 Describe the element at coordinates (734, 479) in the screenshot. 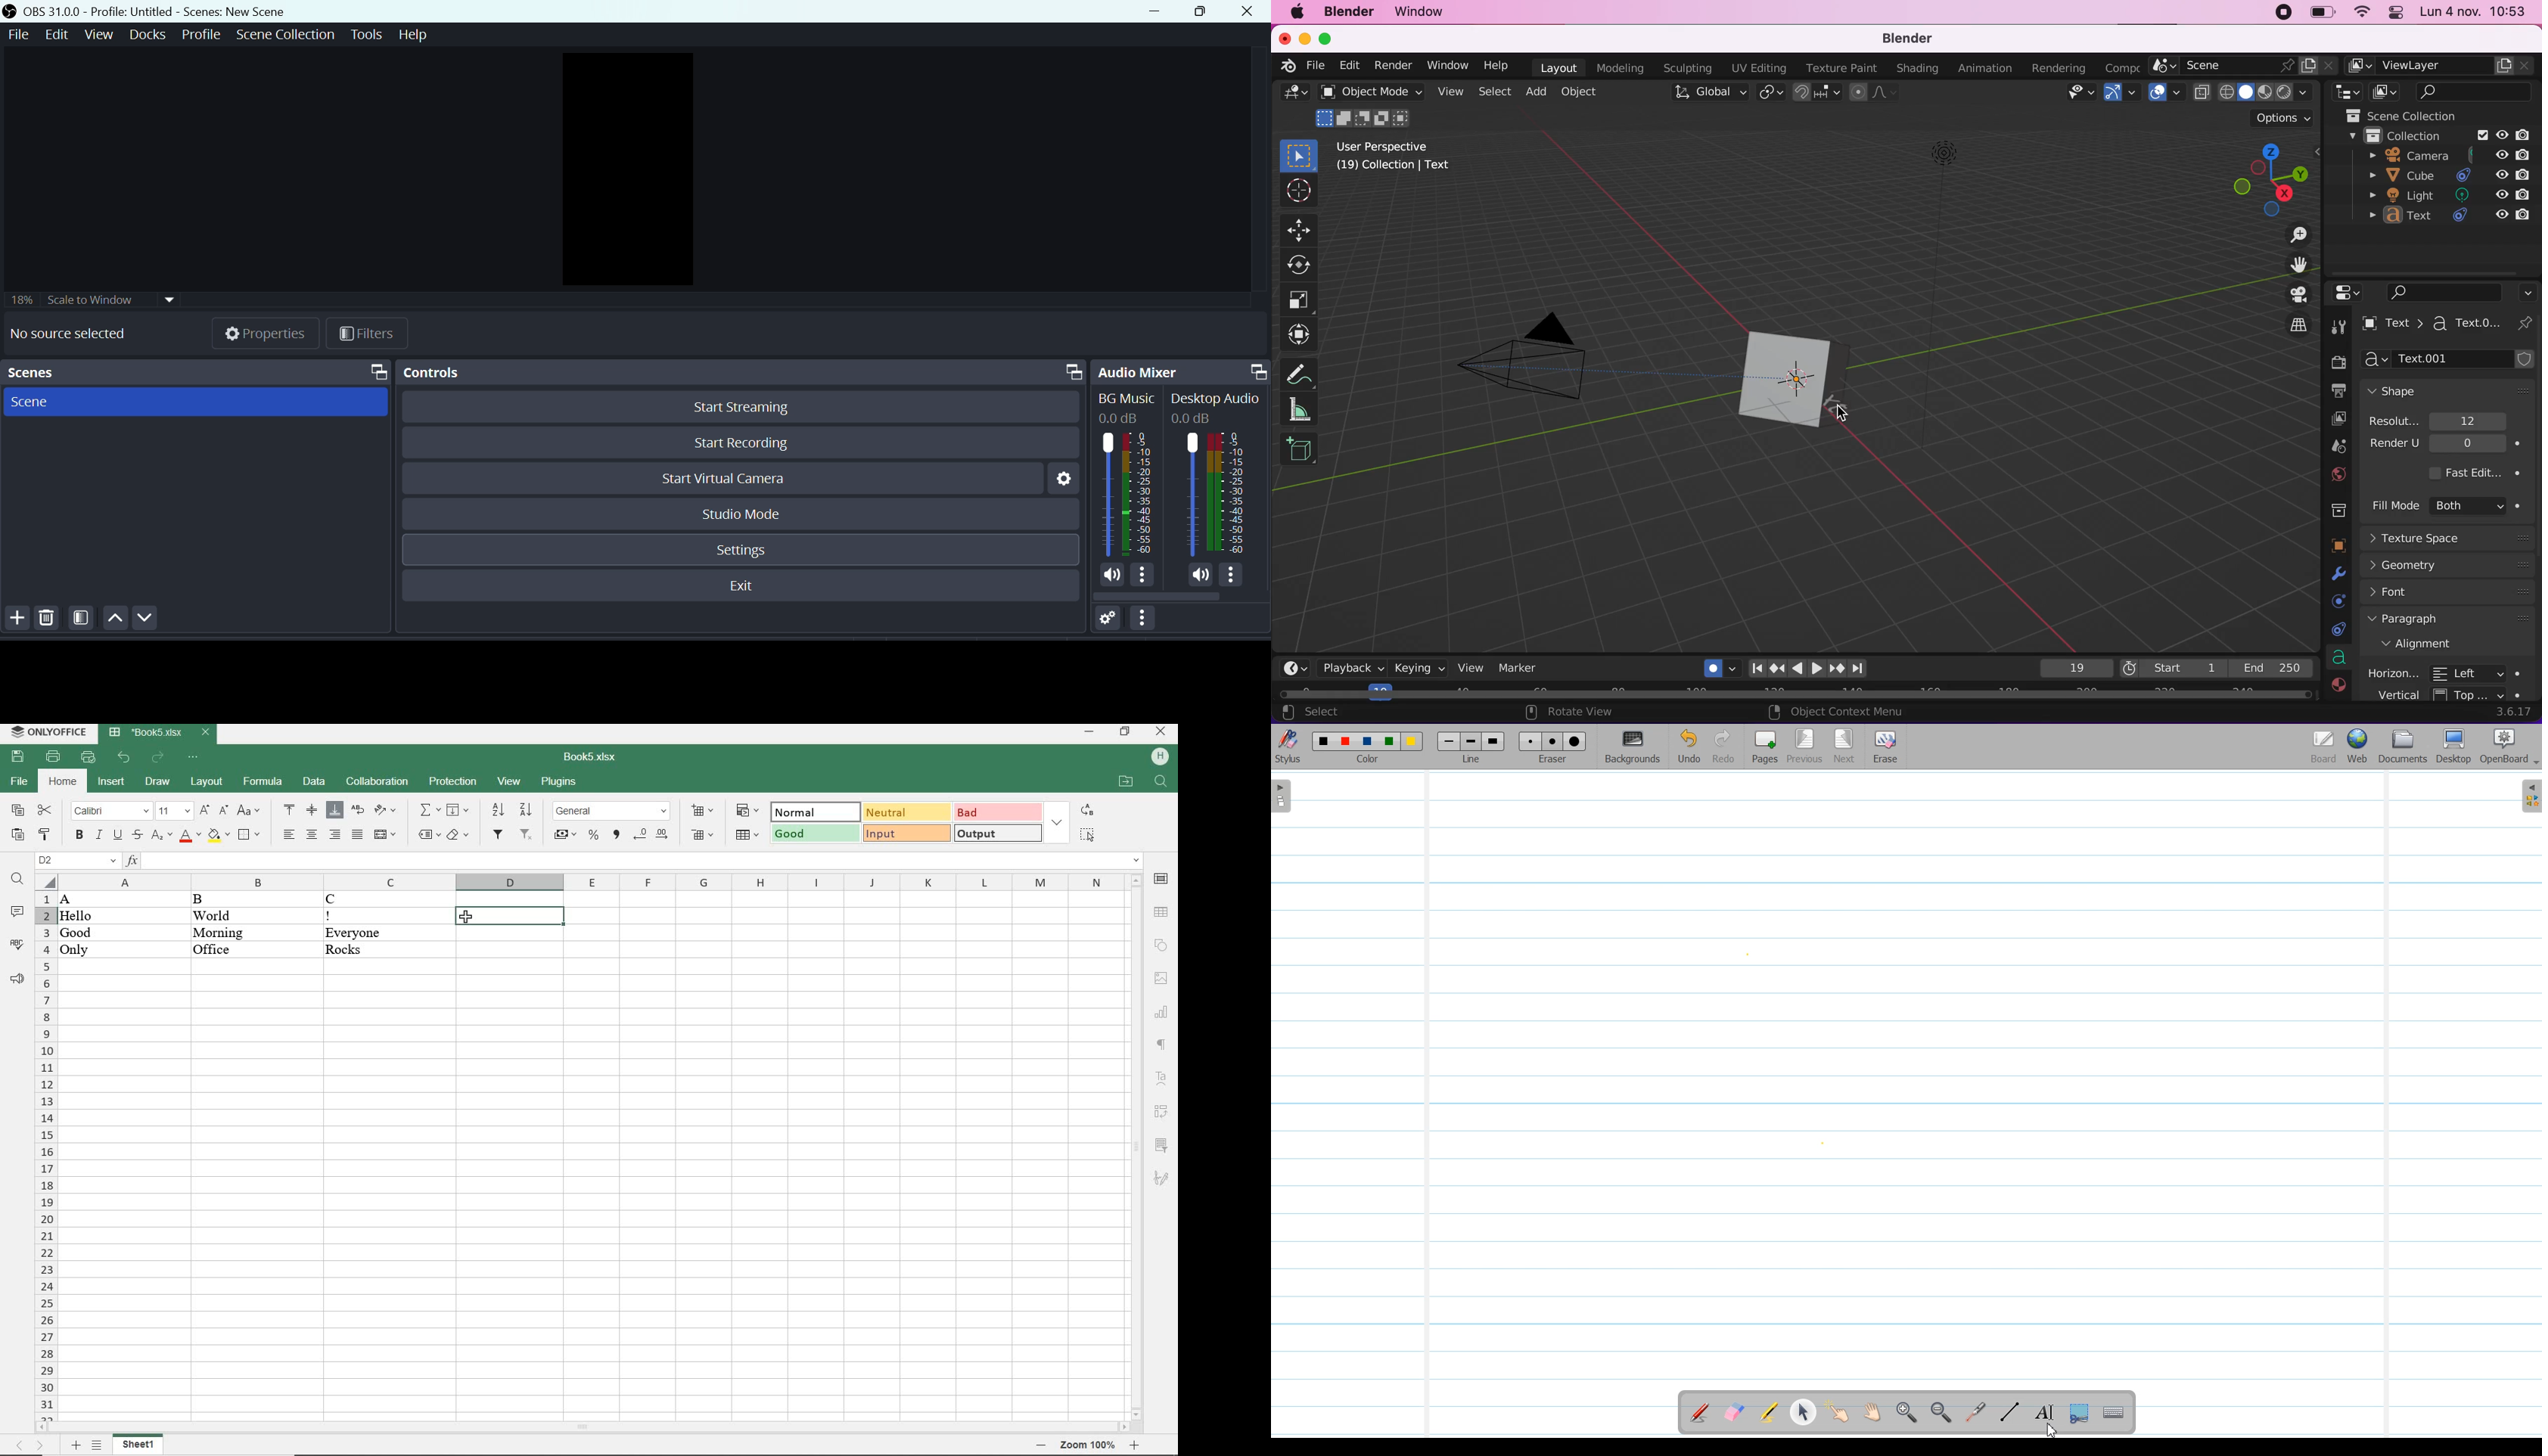

I see `Start virtual camera` at that location.